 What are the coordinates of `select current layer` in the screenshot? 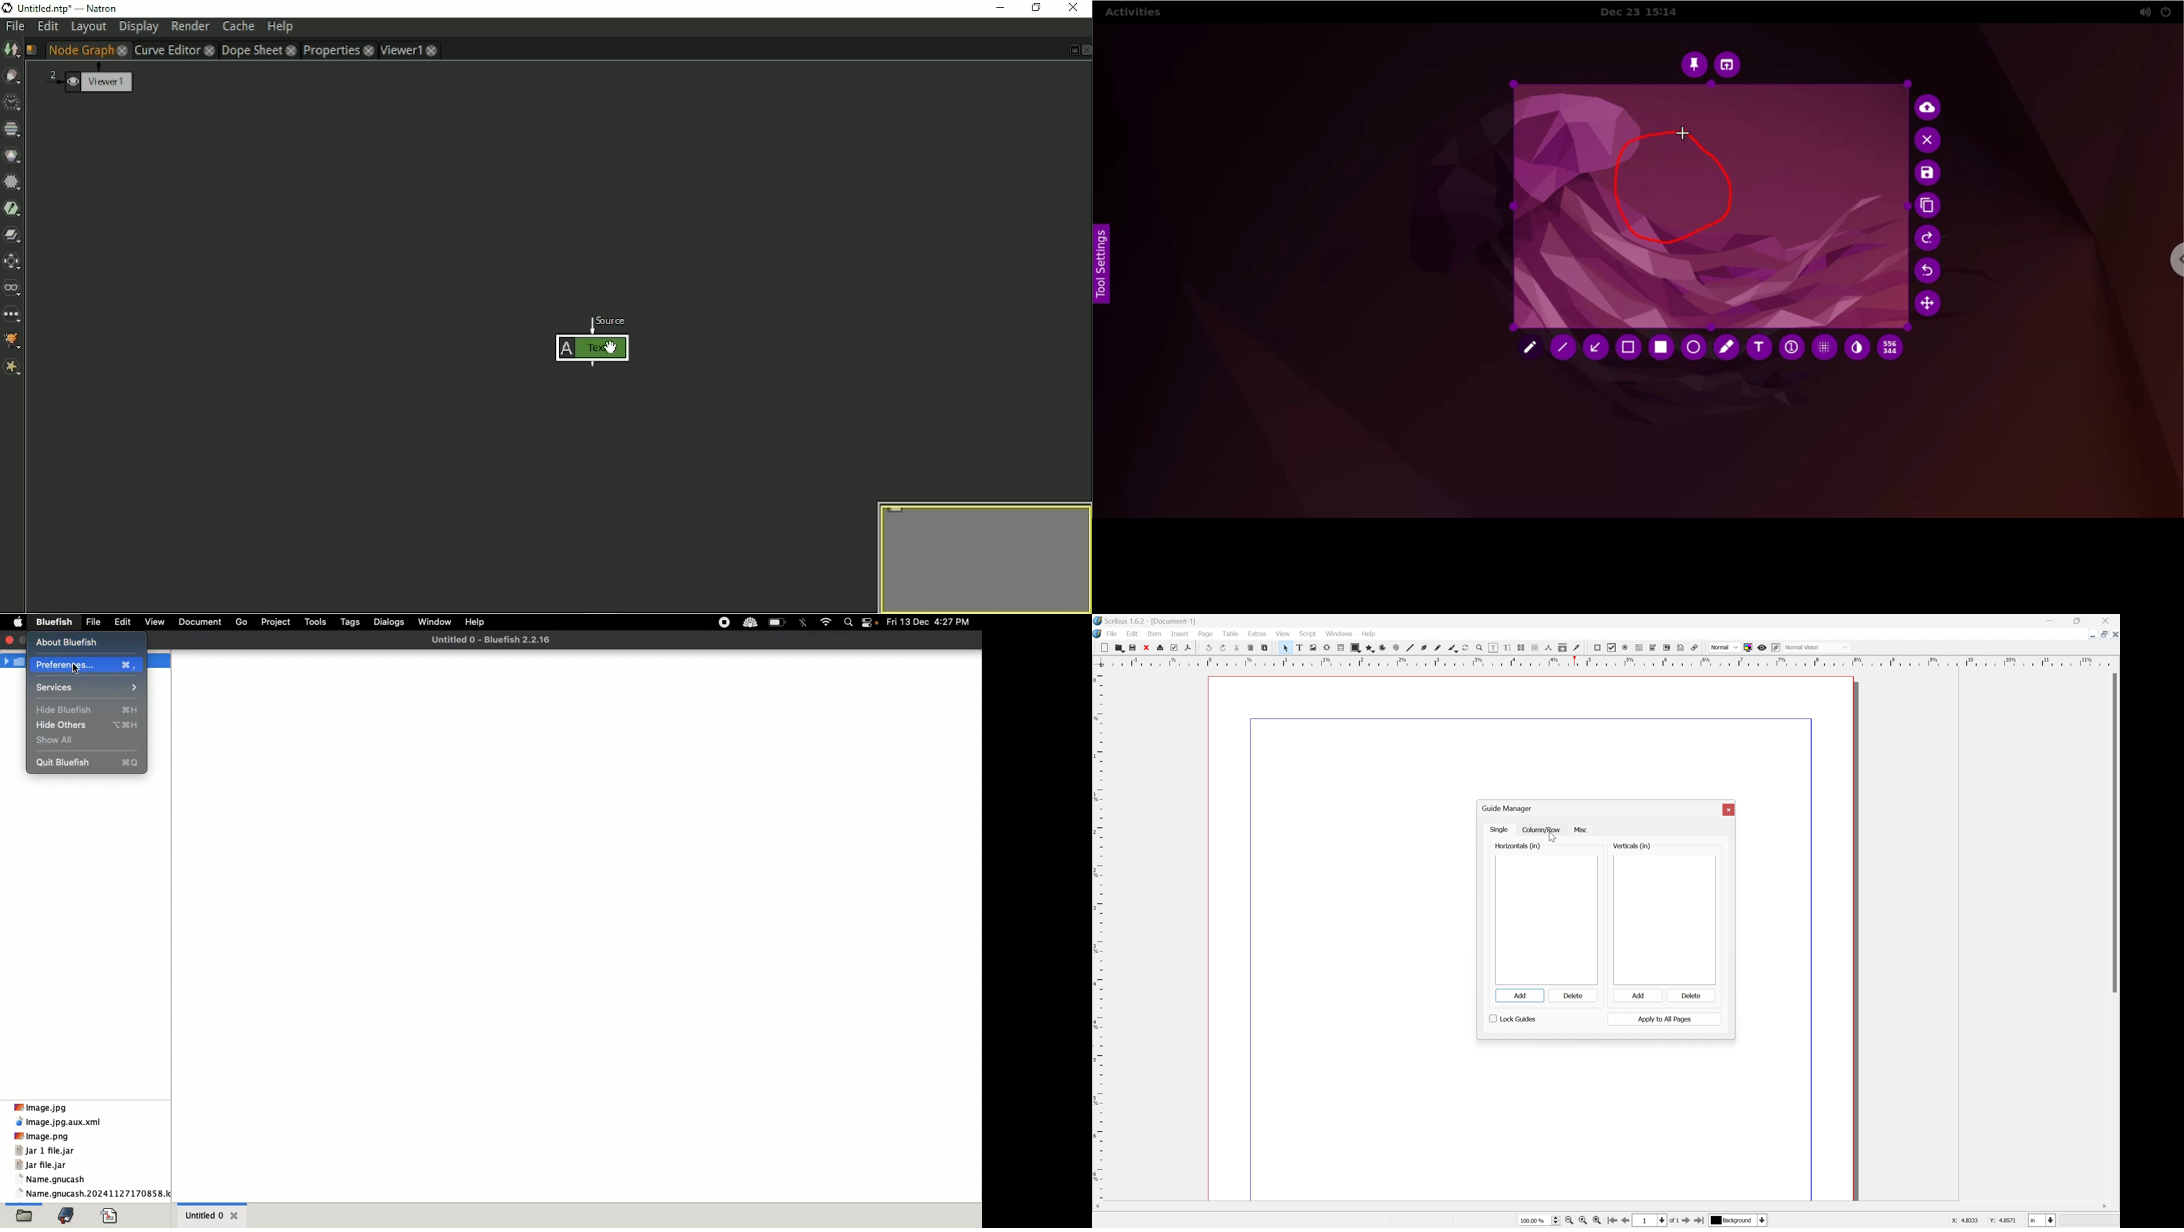 It's located at (1737, 1220).